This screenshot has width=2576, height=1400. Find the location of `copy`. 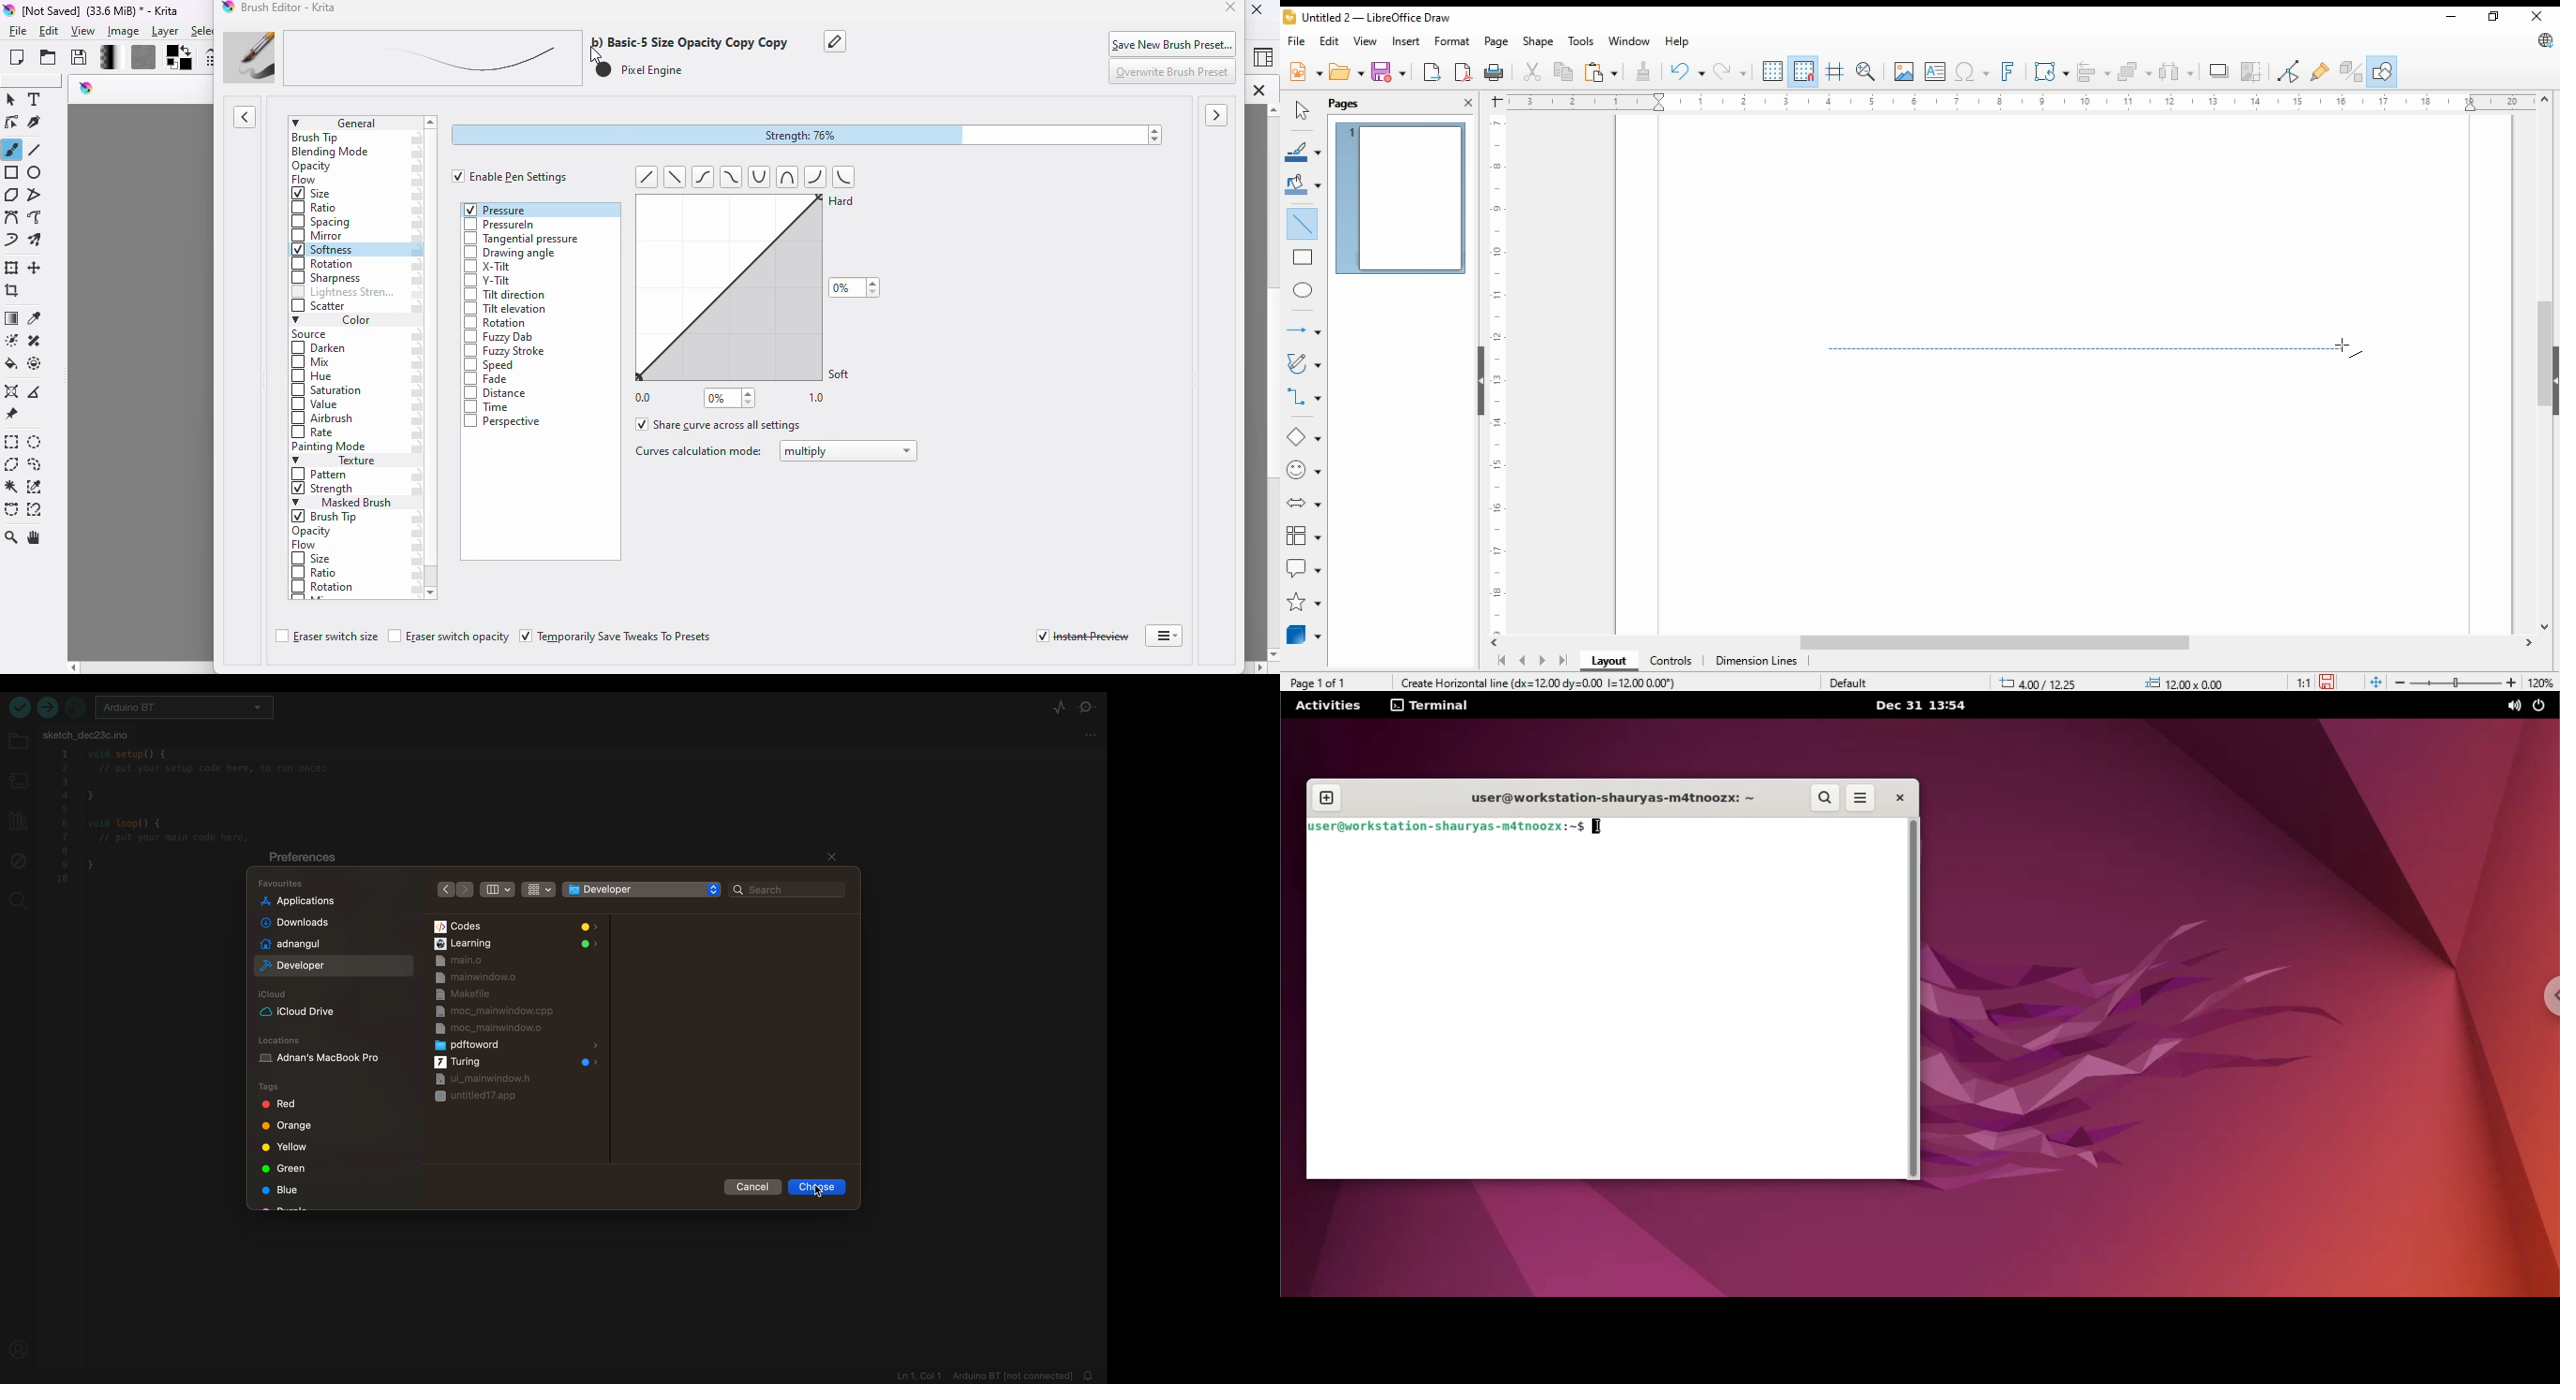

copy is located at coordinates (1565, 71).